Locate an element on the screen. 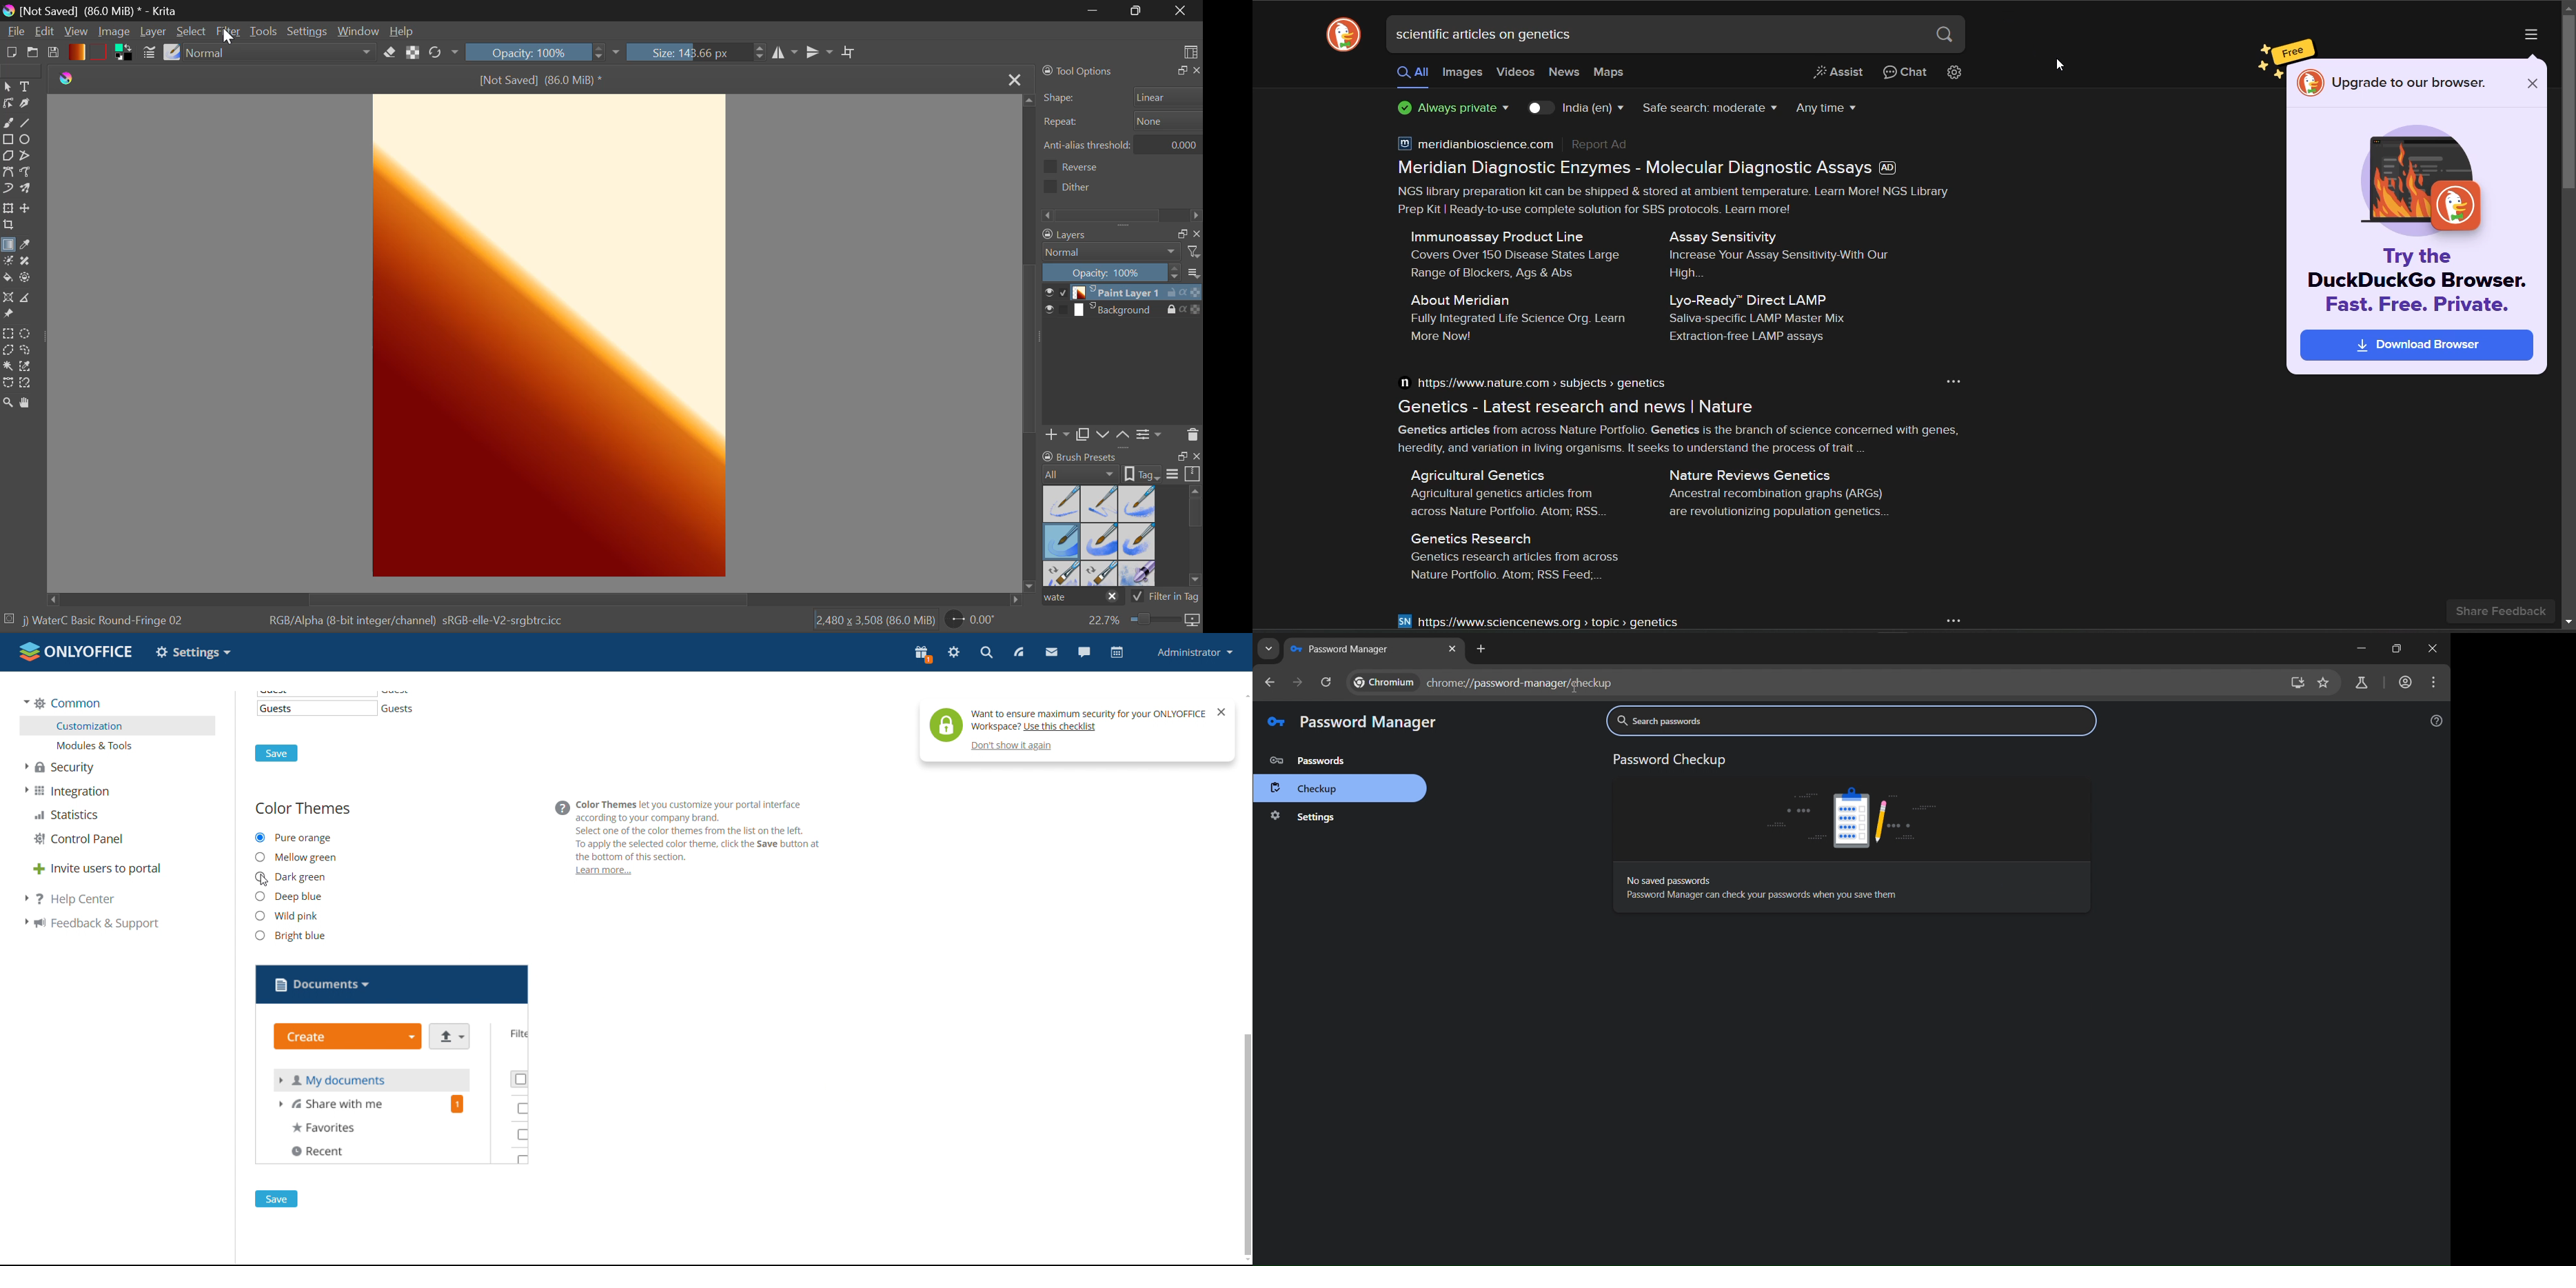 This screenshot has height=1288, width=2576. close is located at coordinates (2430, 649).